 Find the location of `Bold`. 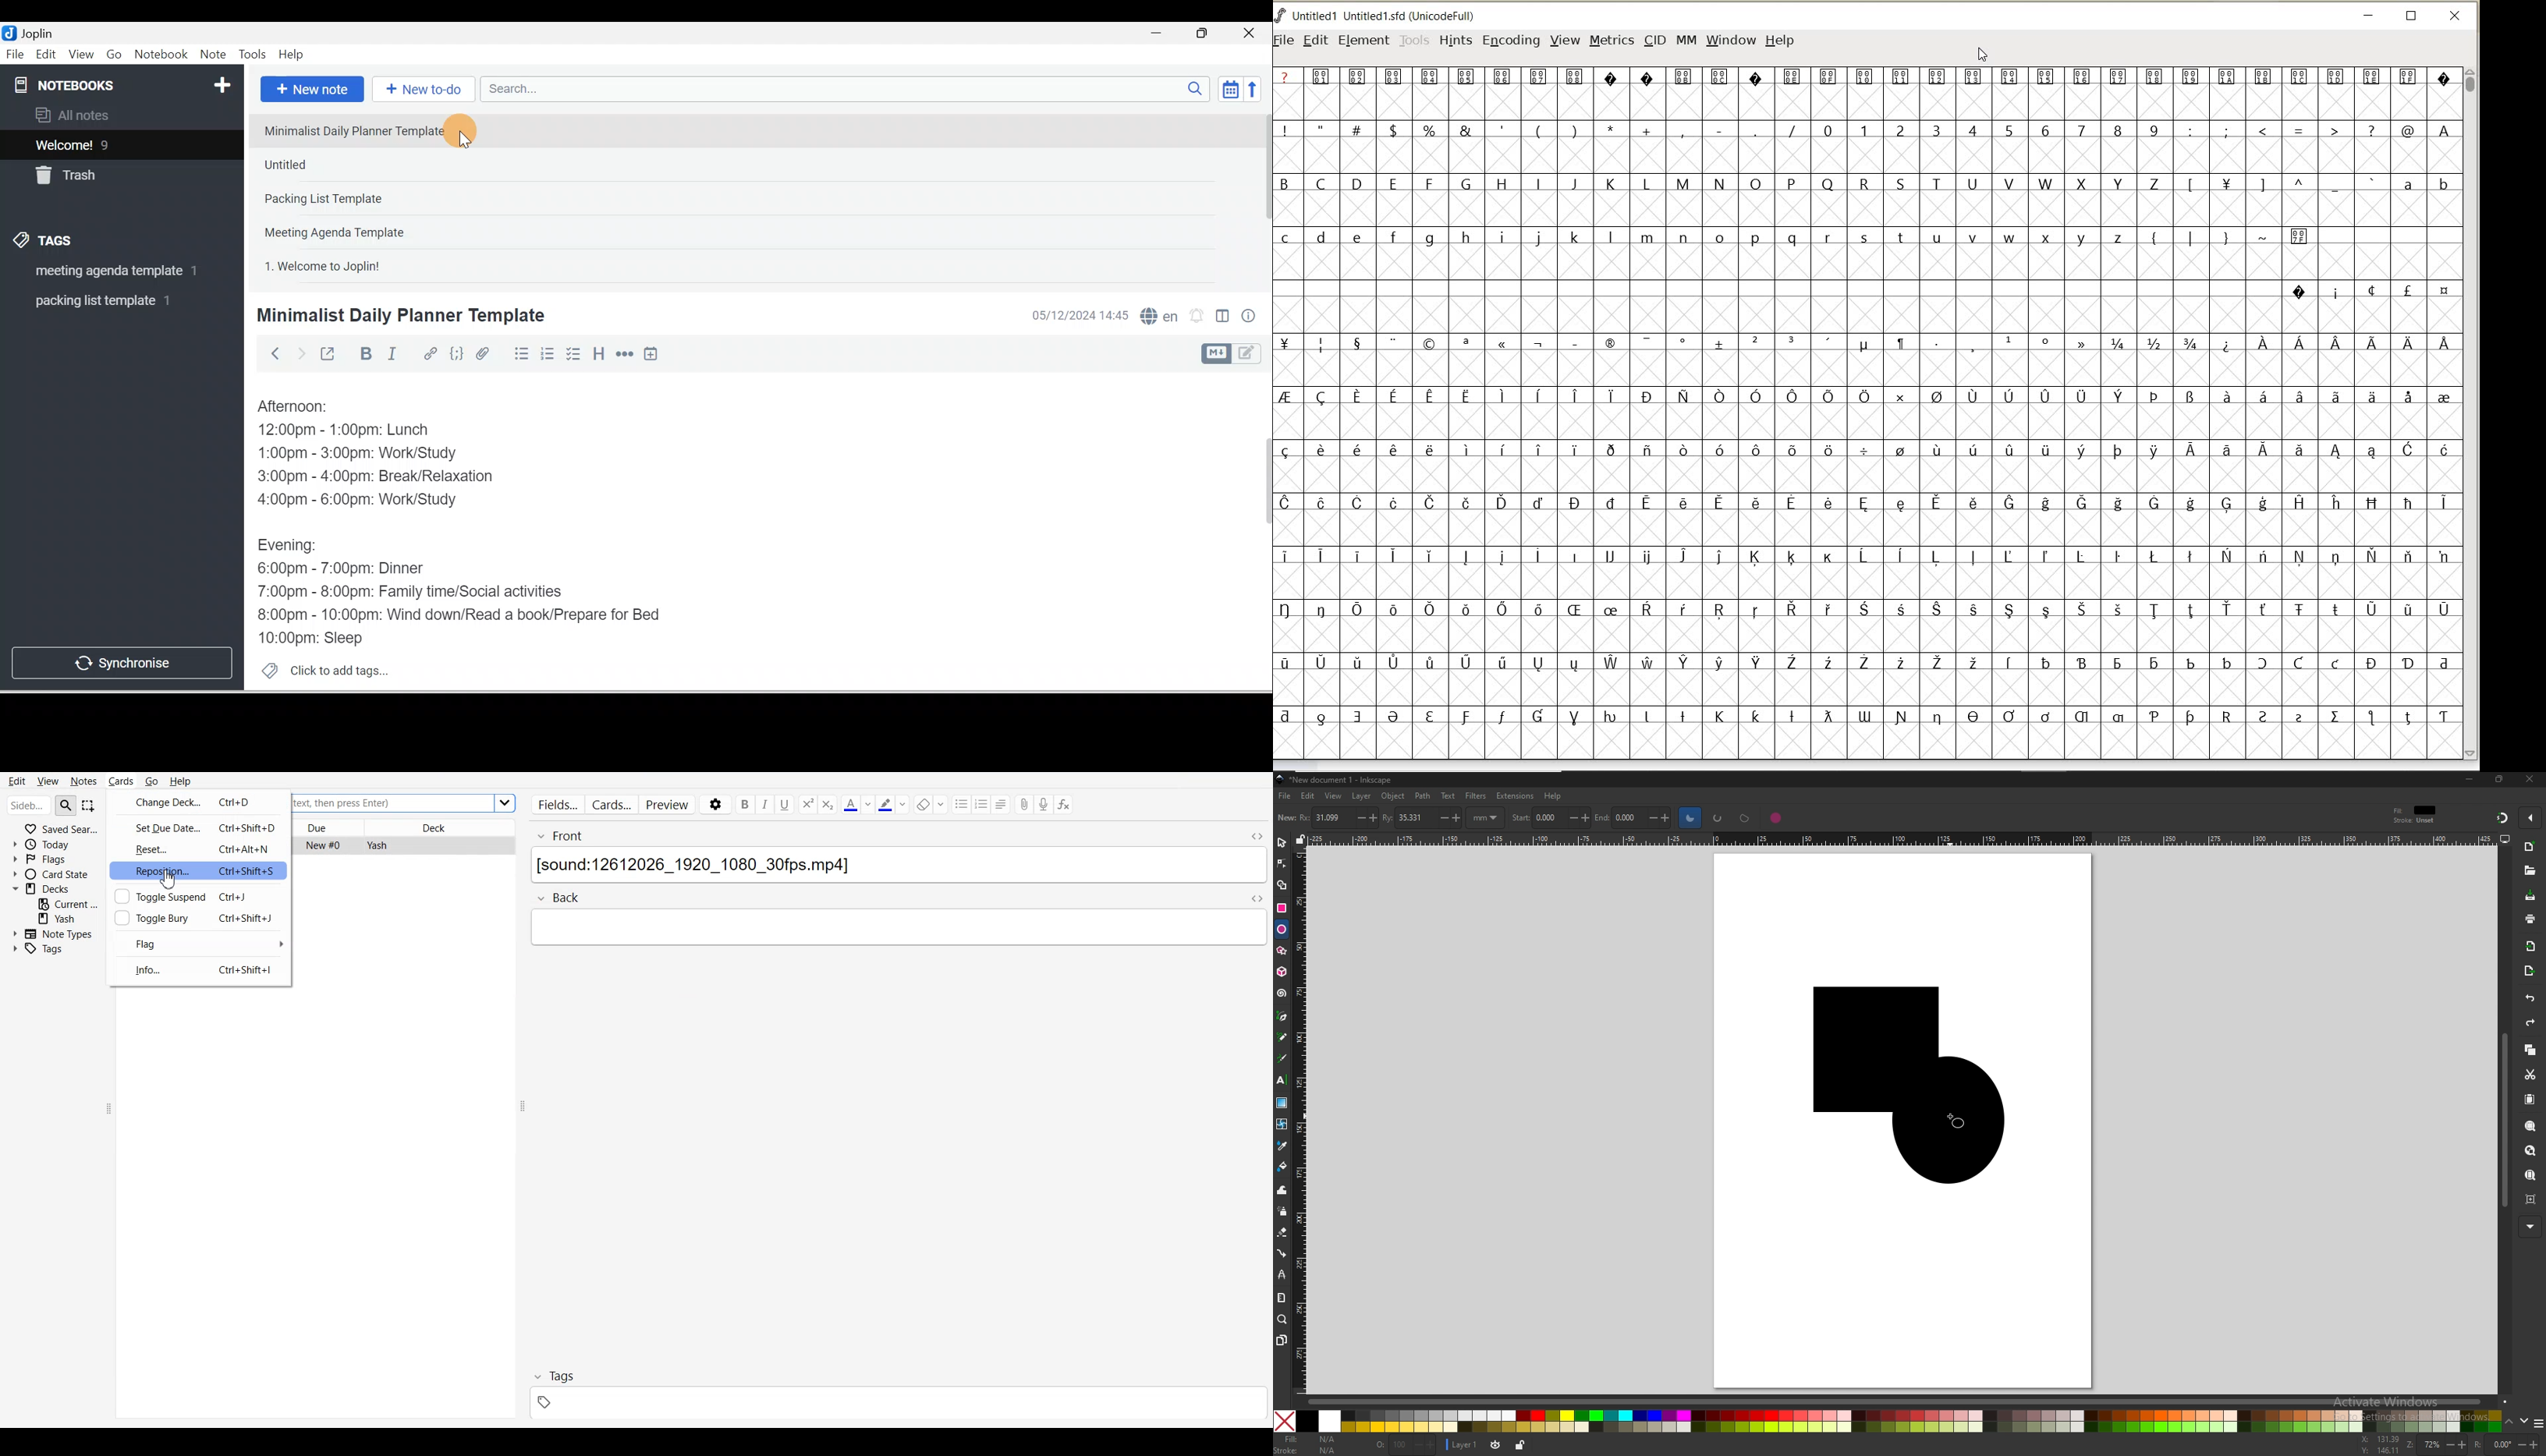

Bold is located at coordinates (364, 354).